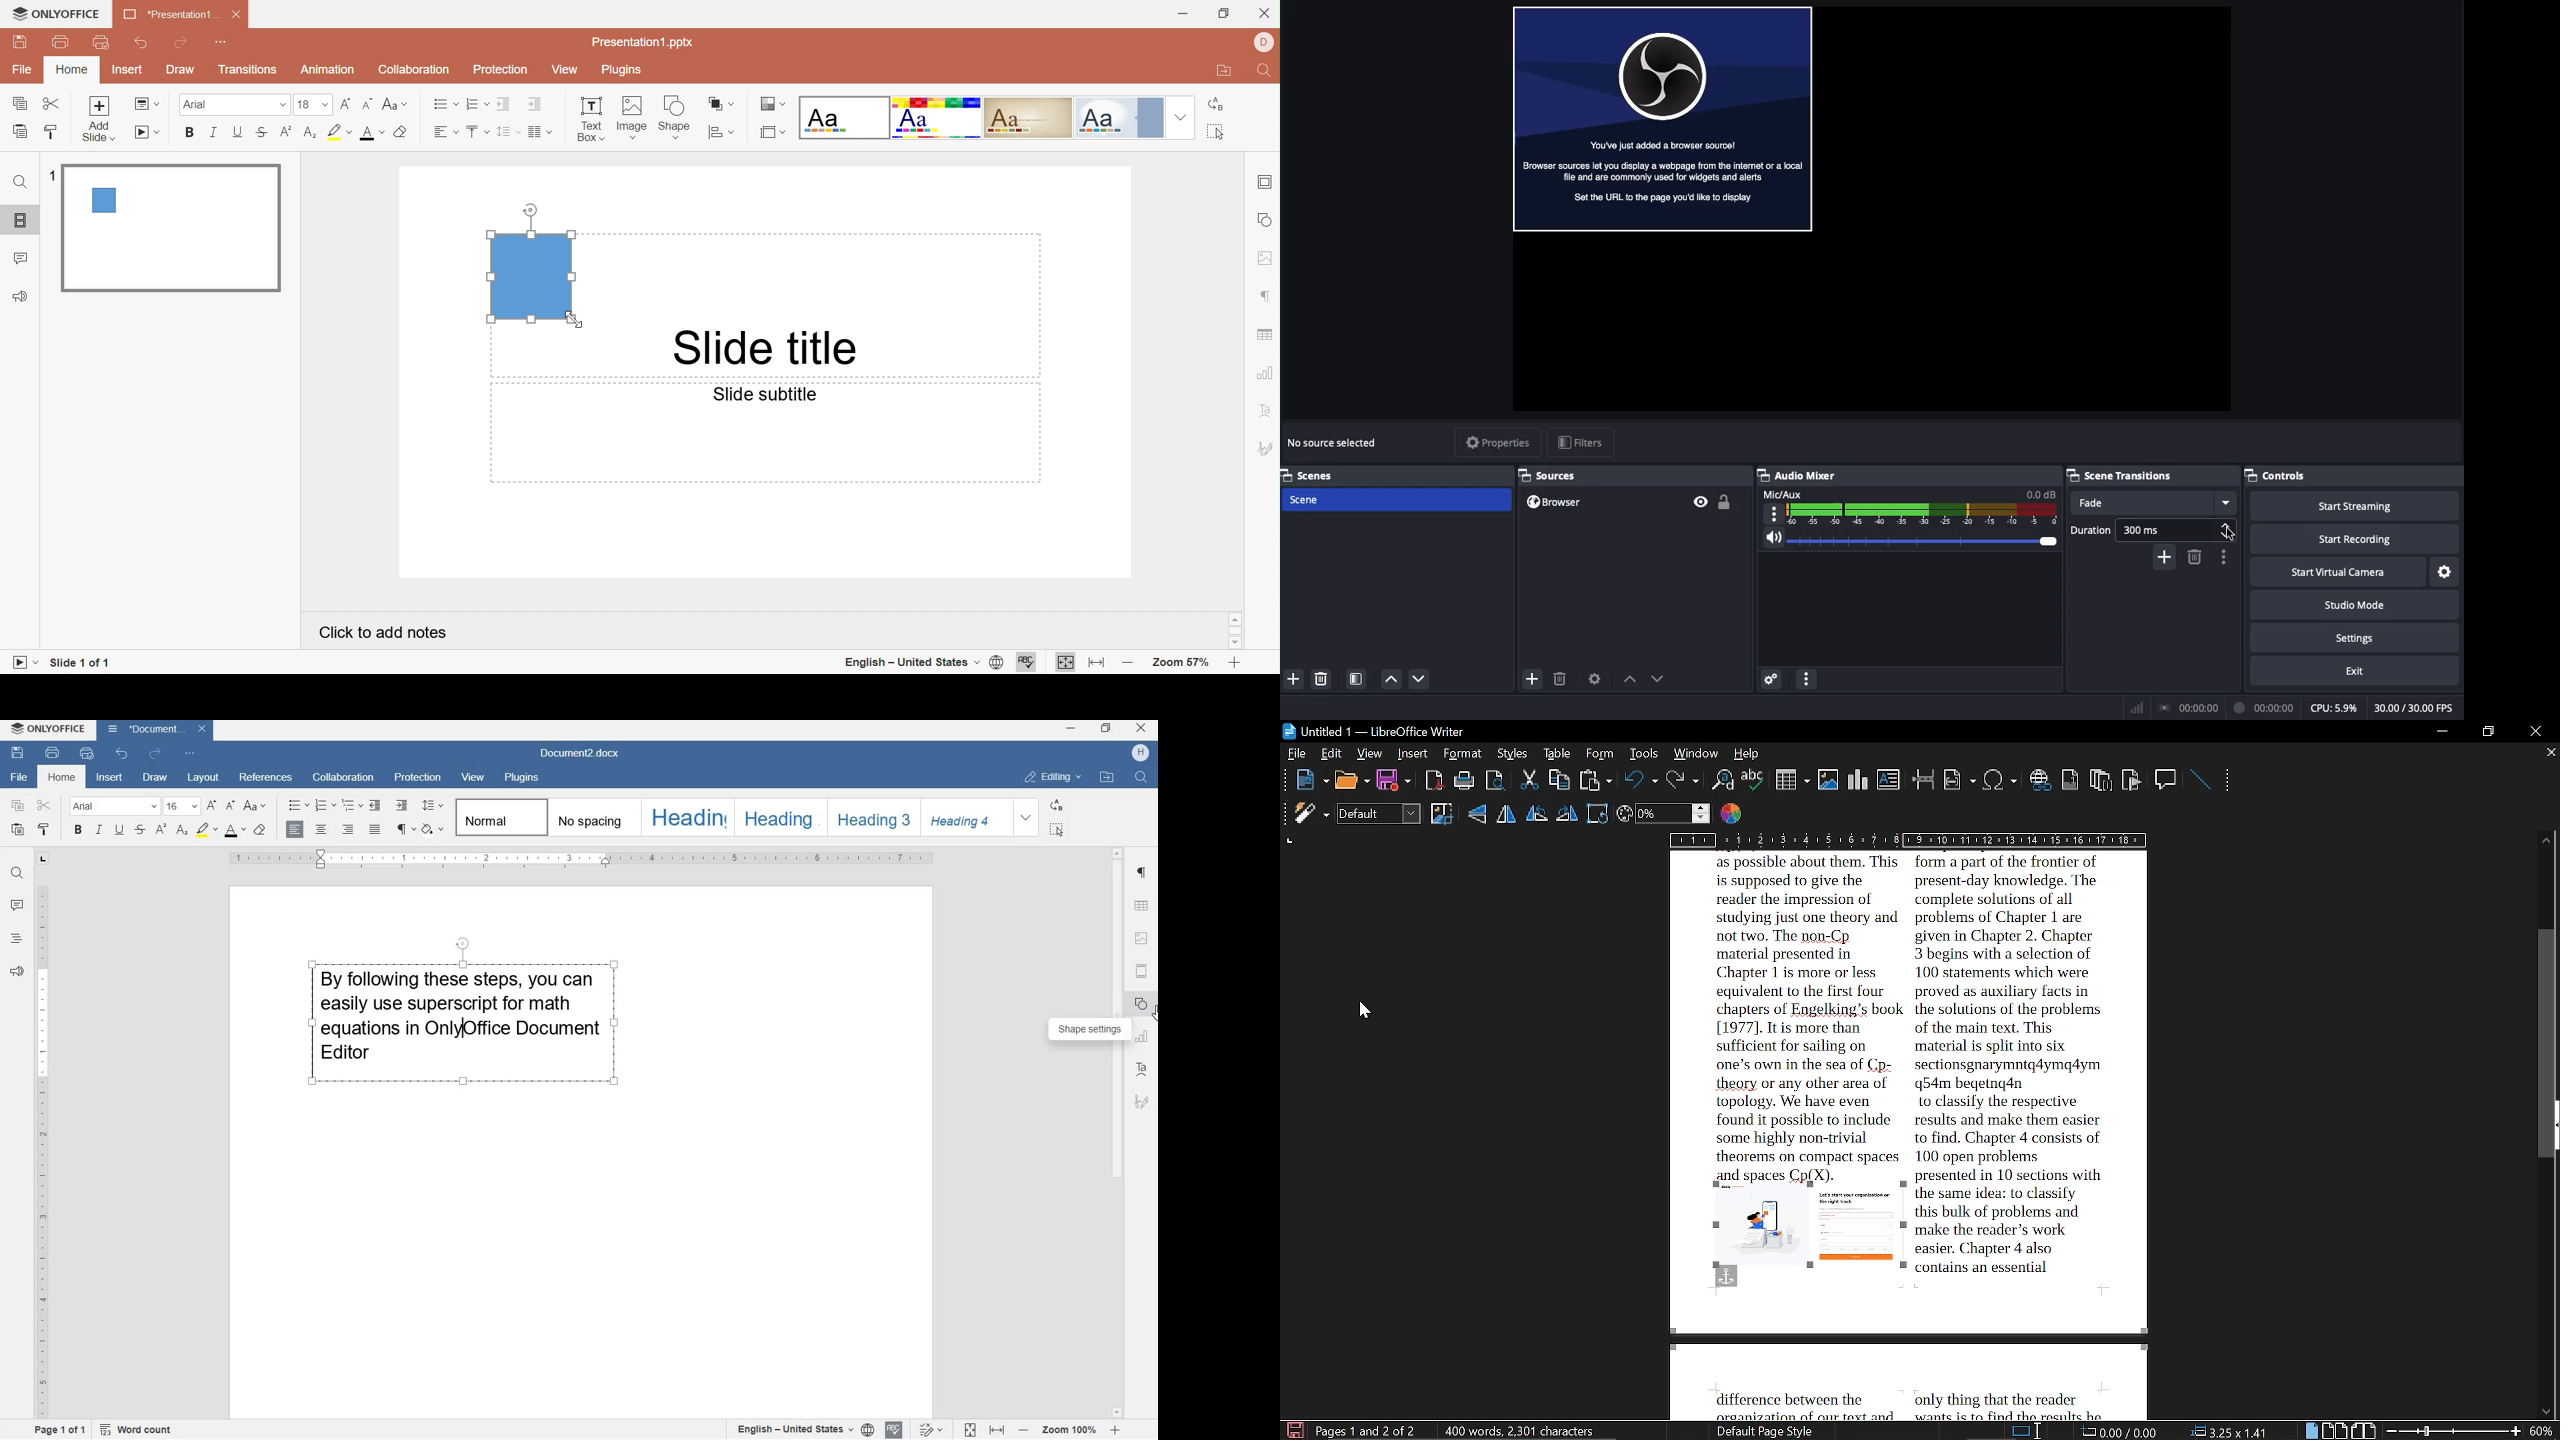  Describe the element at coordinates (353, 806) in the screenshot. I see `multilevel list` at that location.